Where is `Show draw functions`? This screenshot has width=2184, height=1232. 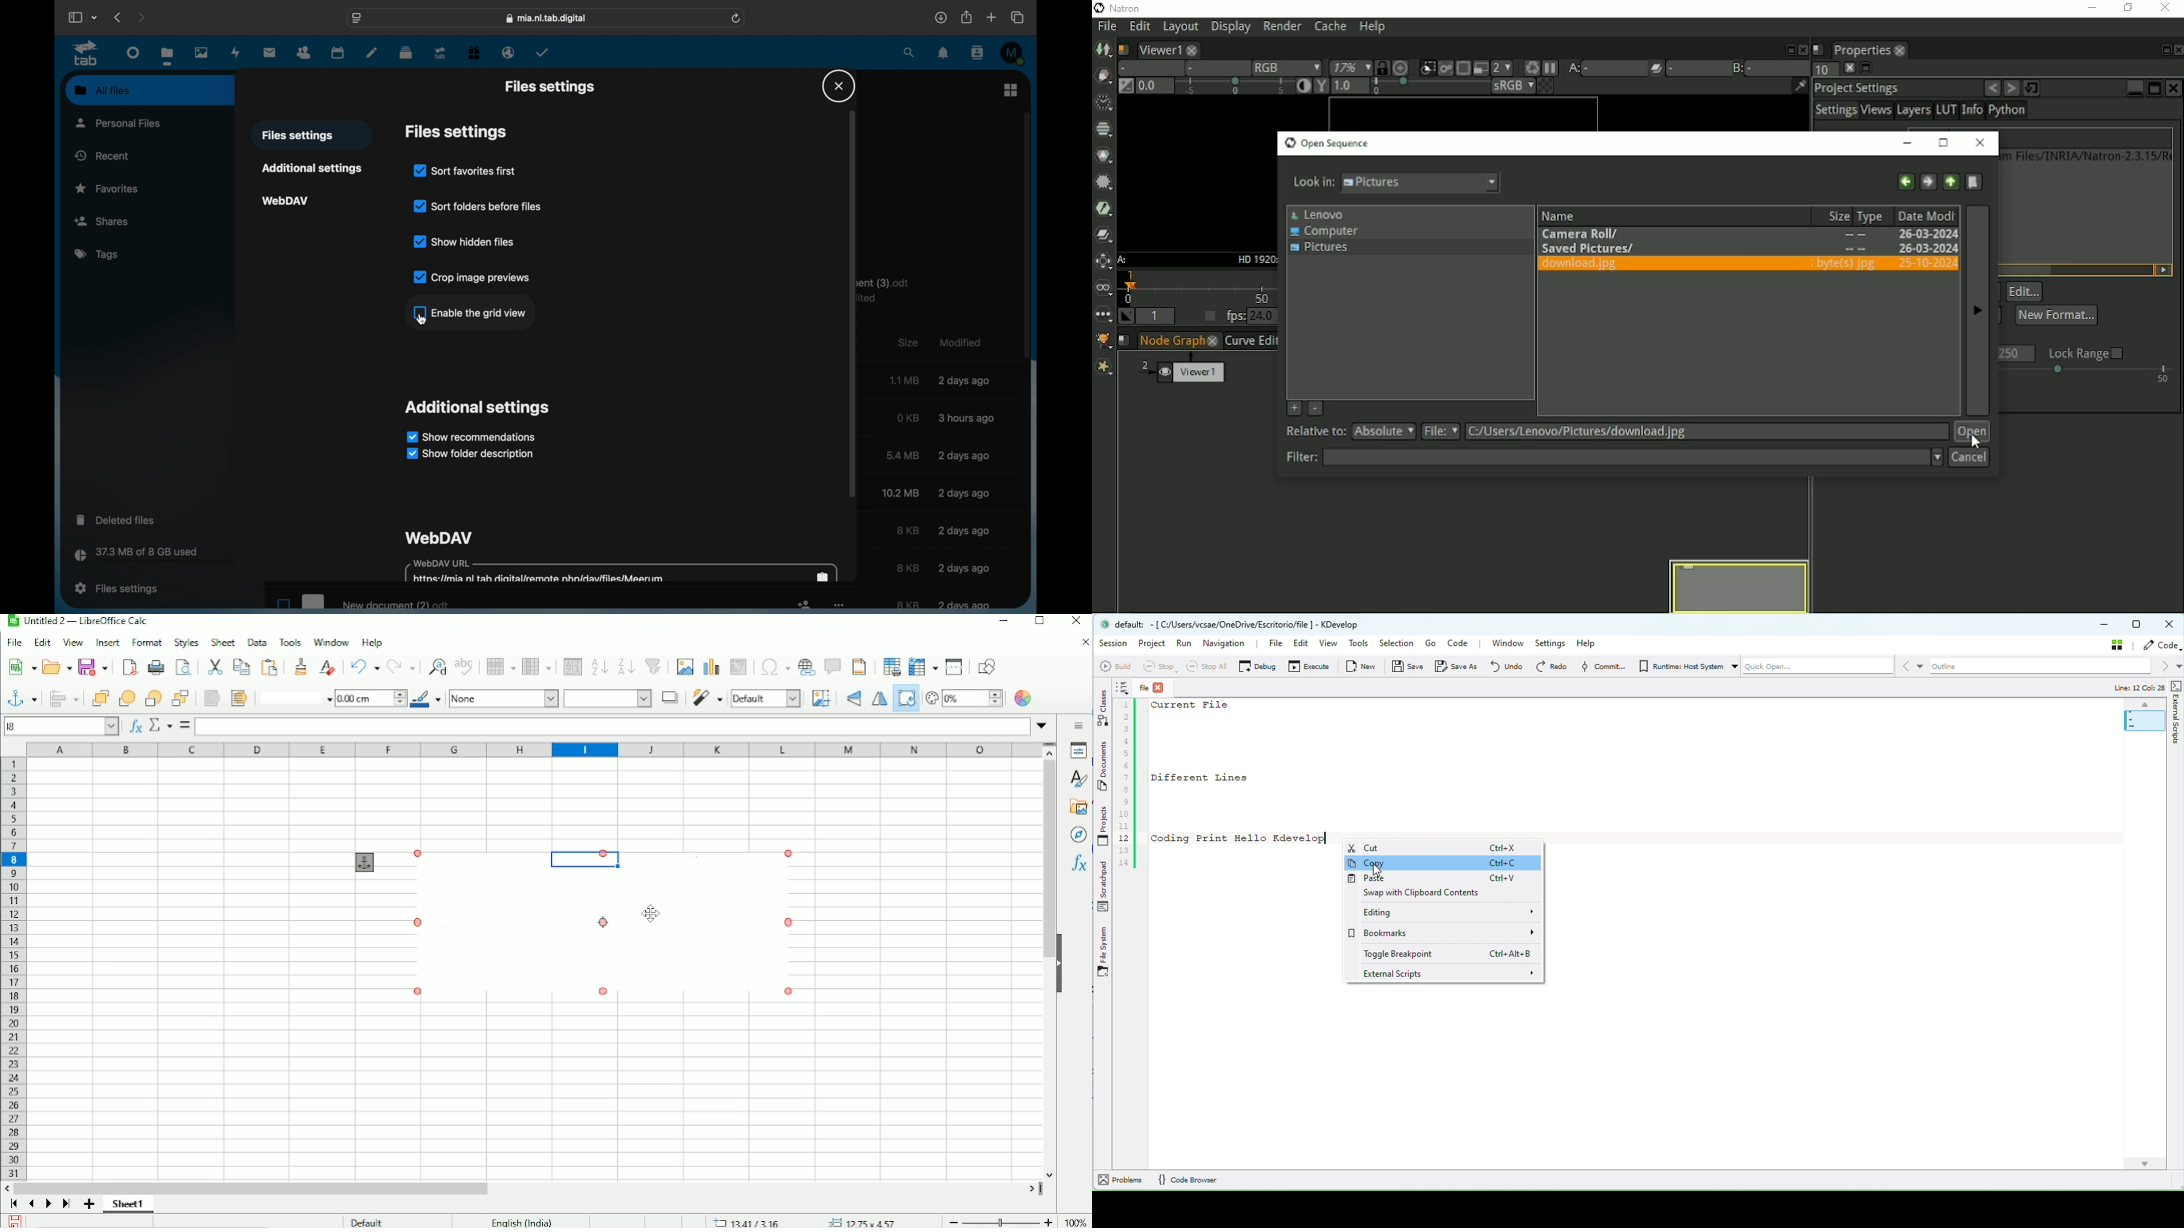 Show draw functions is located at coordinates (987, 666).